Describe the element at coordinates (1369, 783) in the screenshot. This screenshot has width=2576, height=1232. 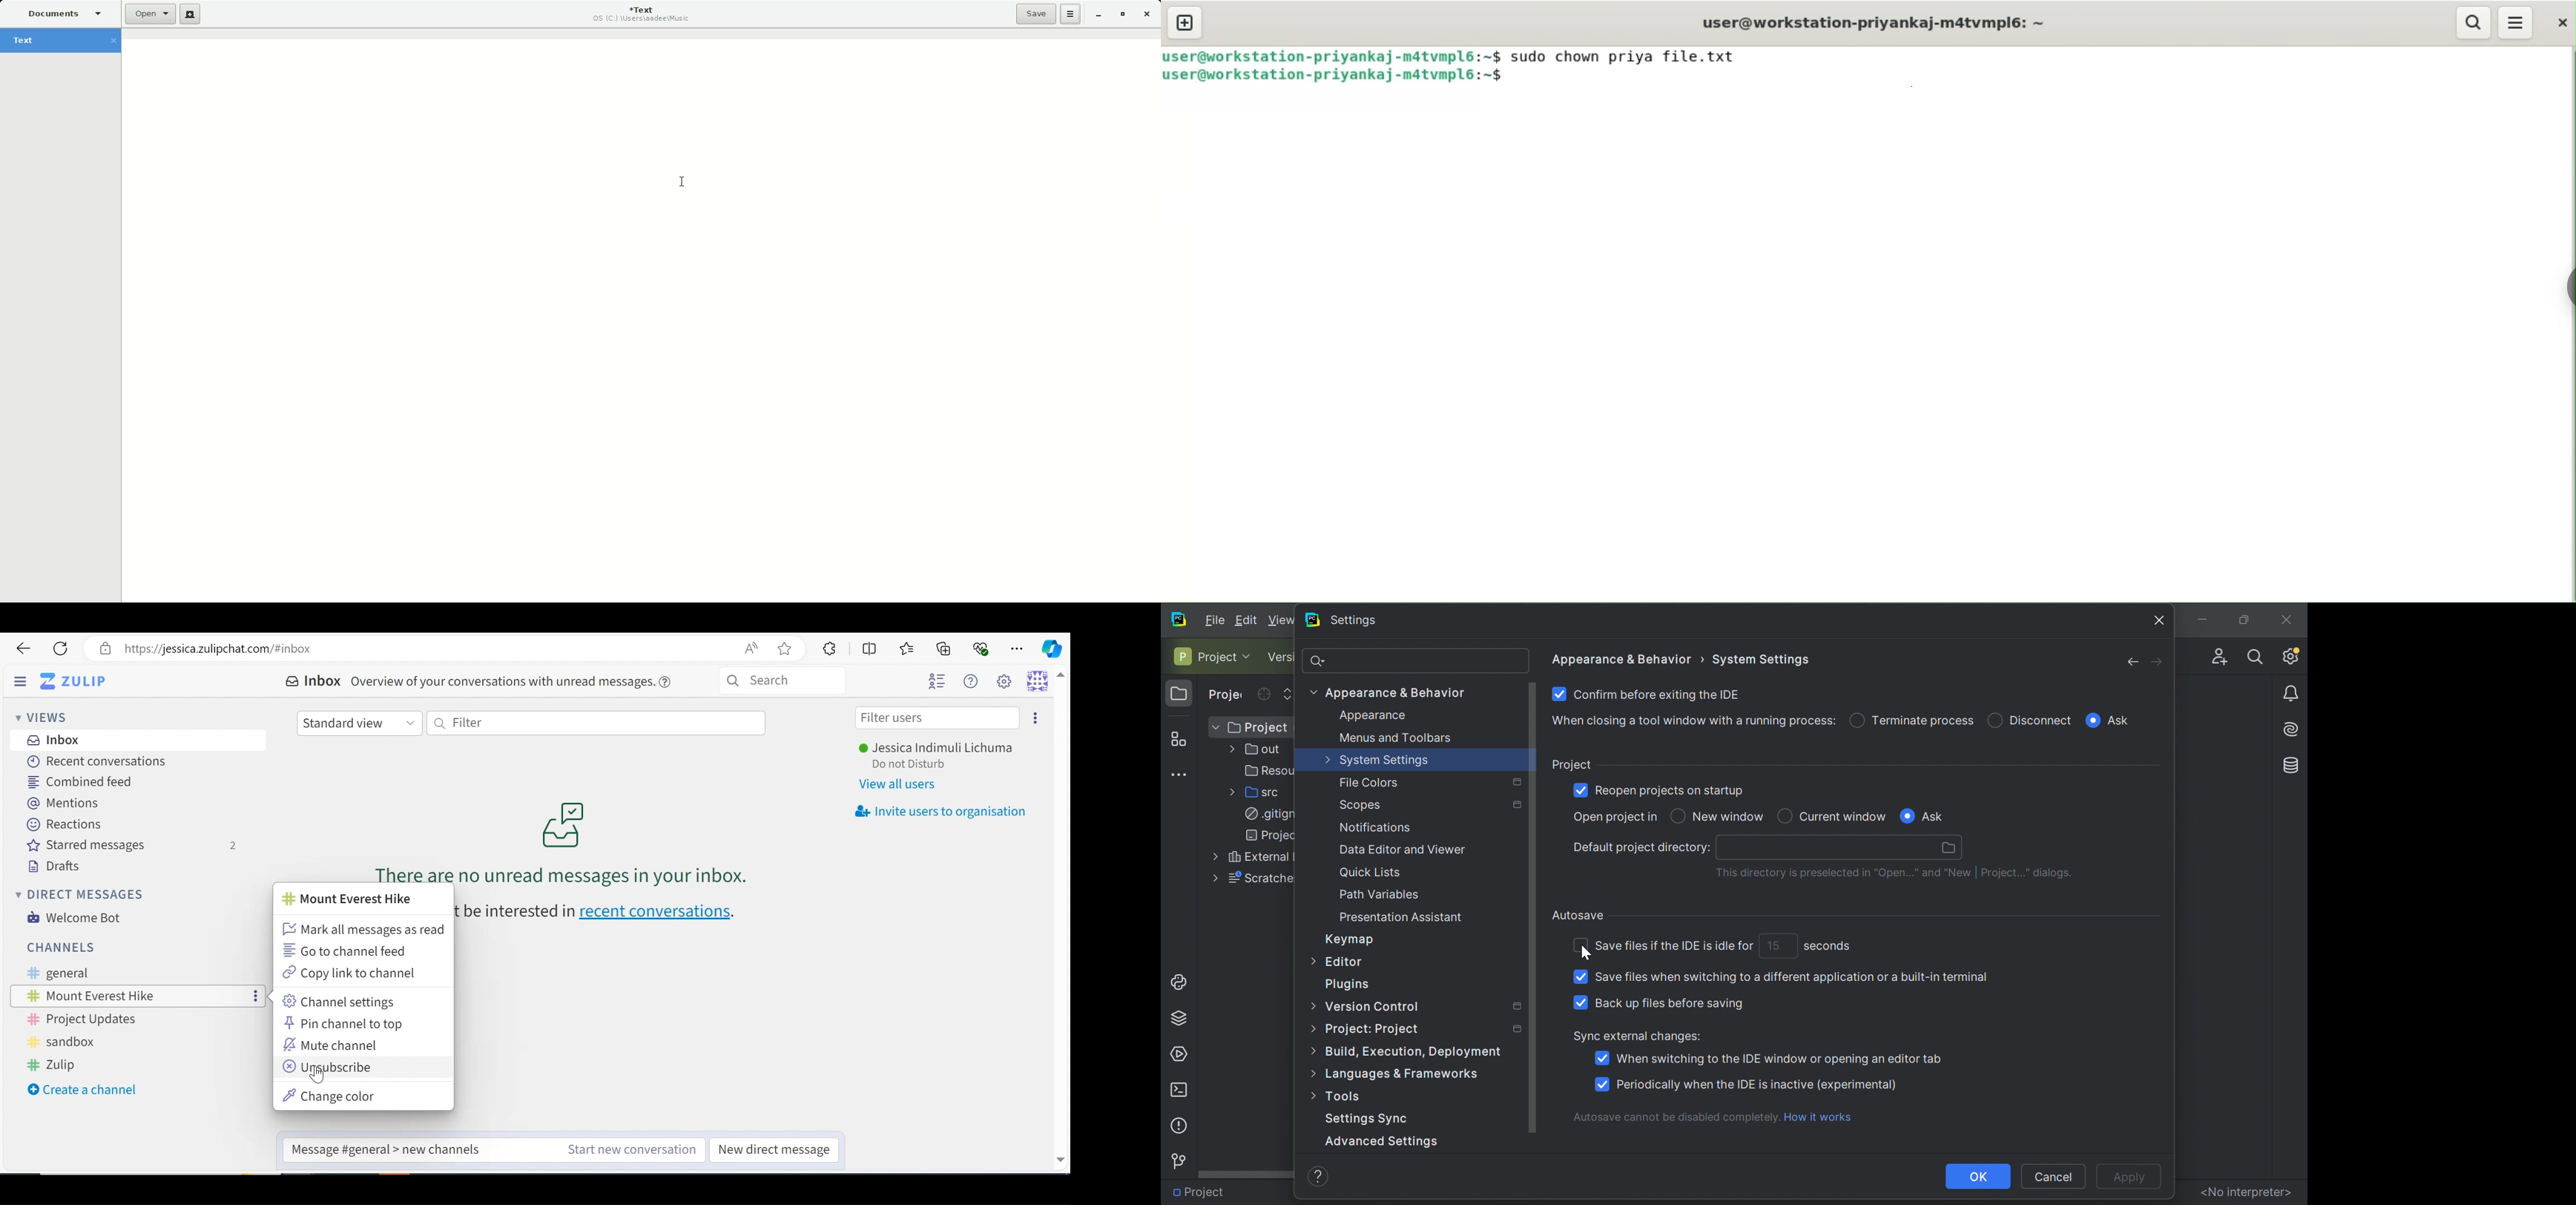
I see `File colore` at that location.